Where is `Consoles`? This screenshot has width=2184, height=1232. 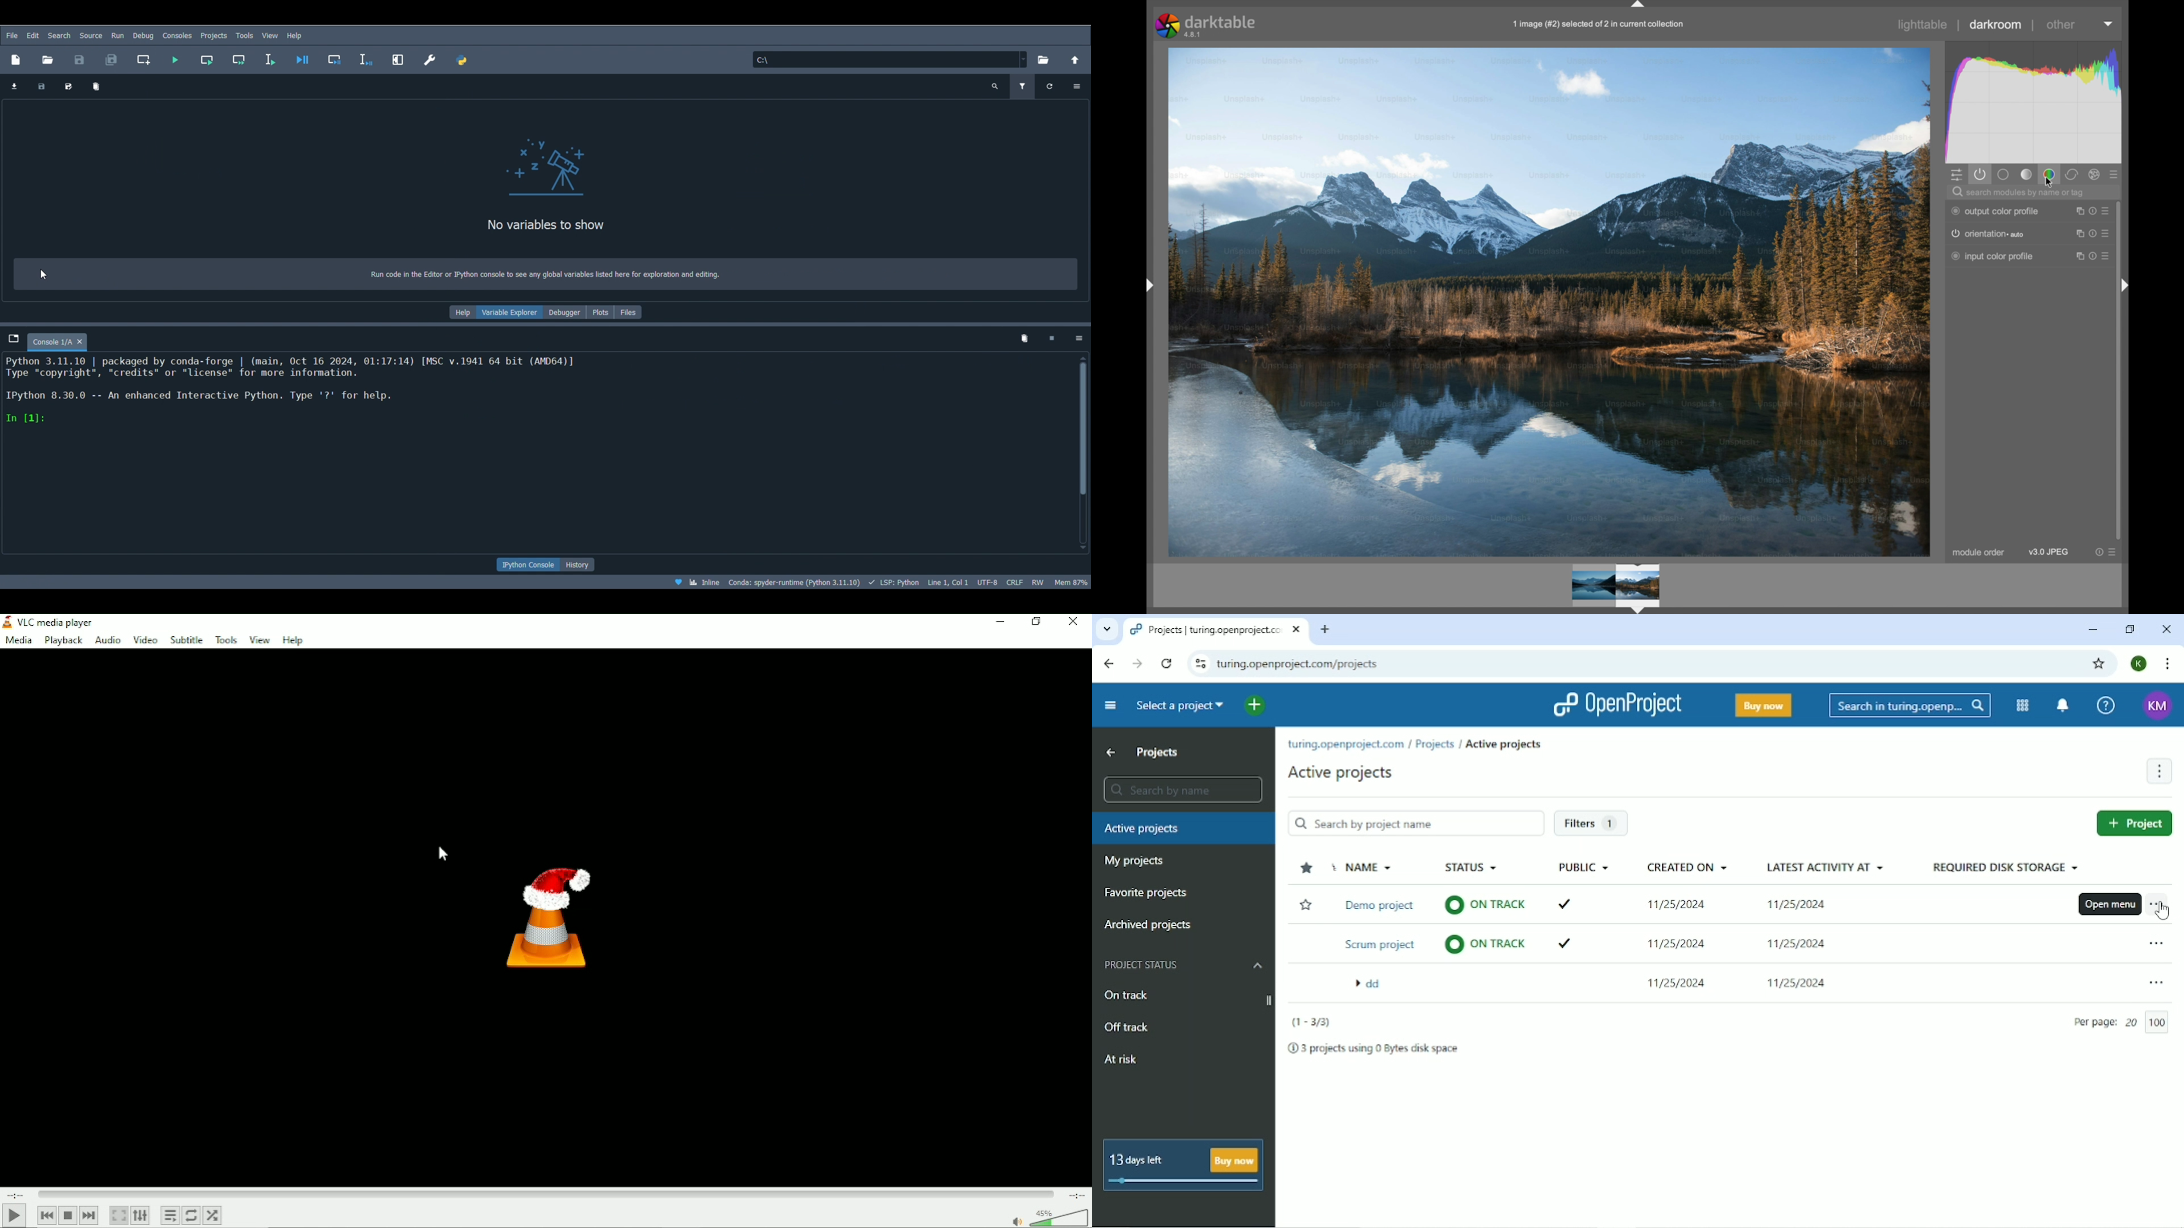 Consoles is located at coordinates (177, 35).